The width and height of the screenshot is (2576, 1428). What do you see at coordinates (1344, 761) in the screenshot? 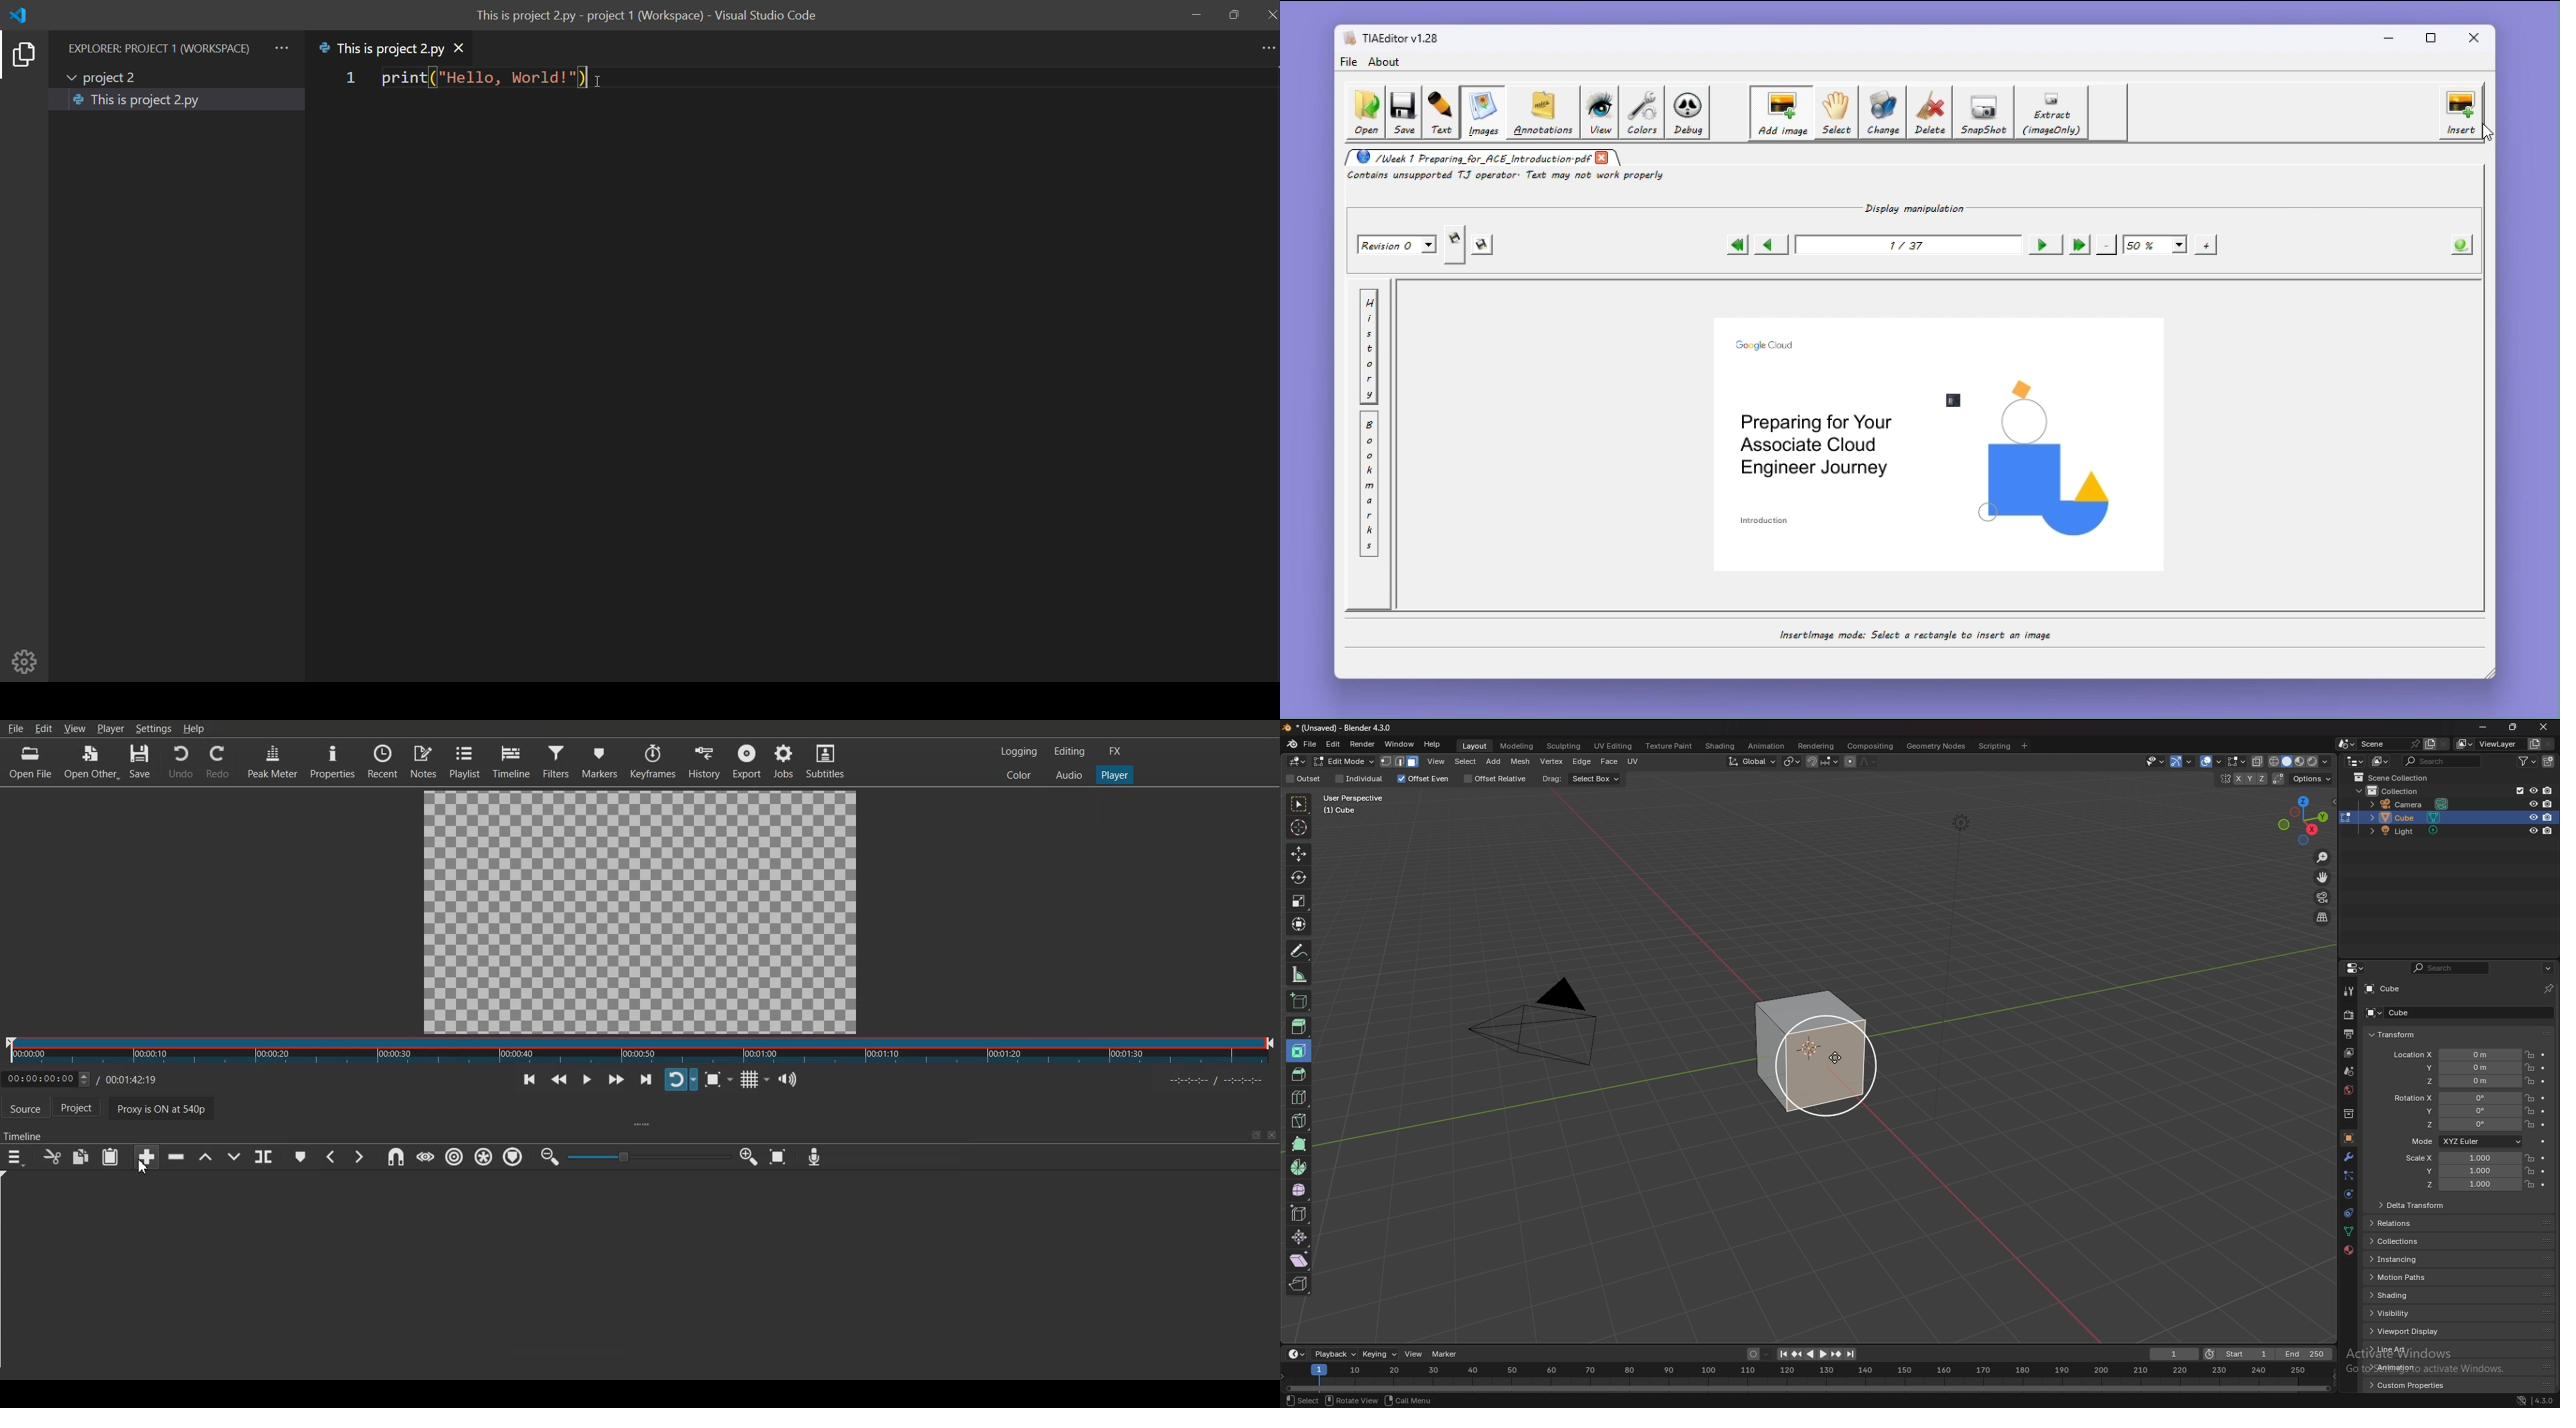
I see `edit mode` at bounding box center [1344, 761].